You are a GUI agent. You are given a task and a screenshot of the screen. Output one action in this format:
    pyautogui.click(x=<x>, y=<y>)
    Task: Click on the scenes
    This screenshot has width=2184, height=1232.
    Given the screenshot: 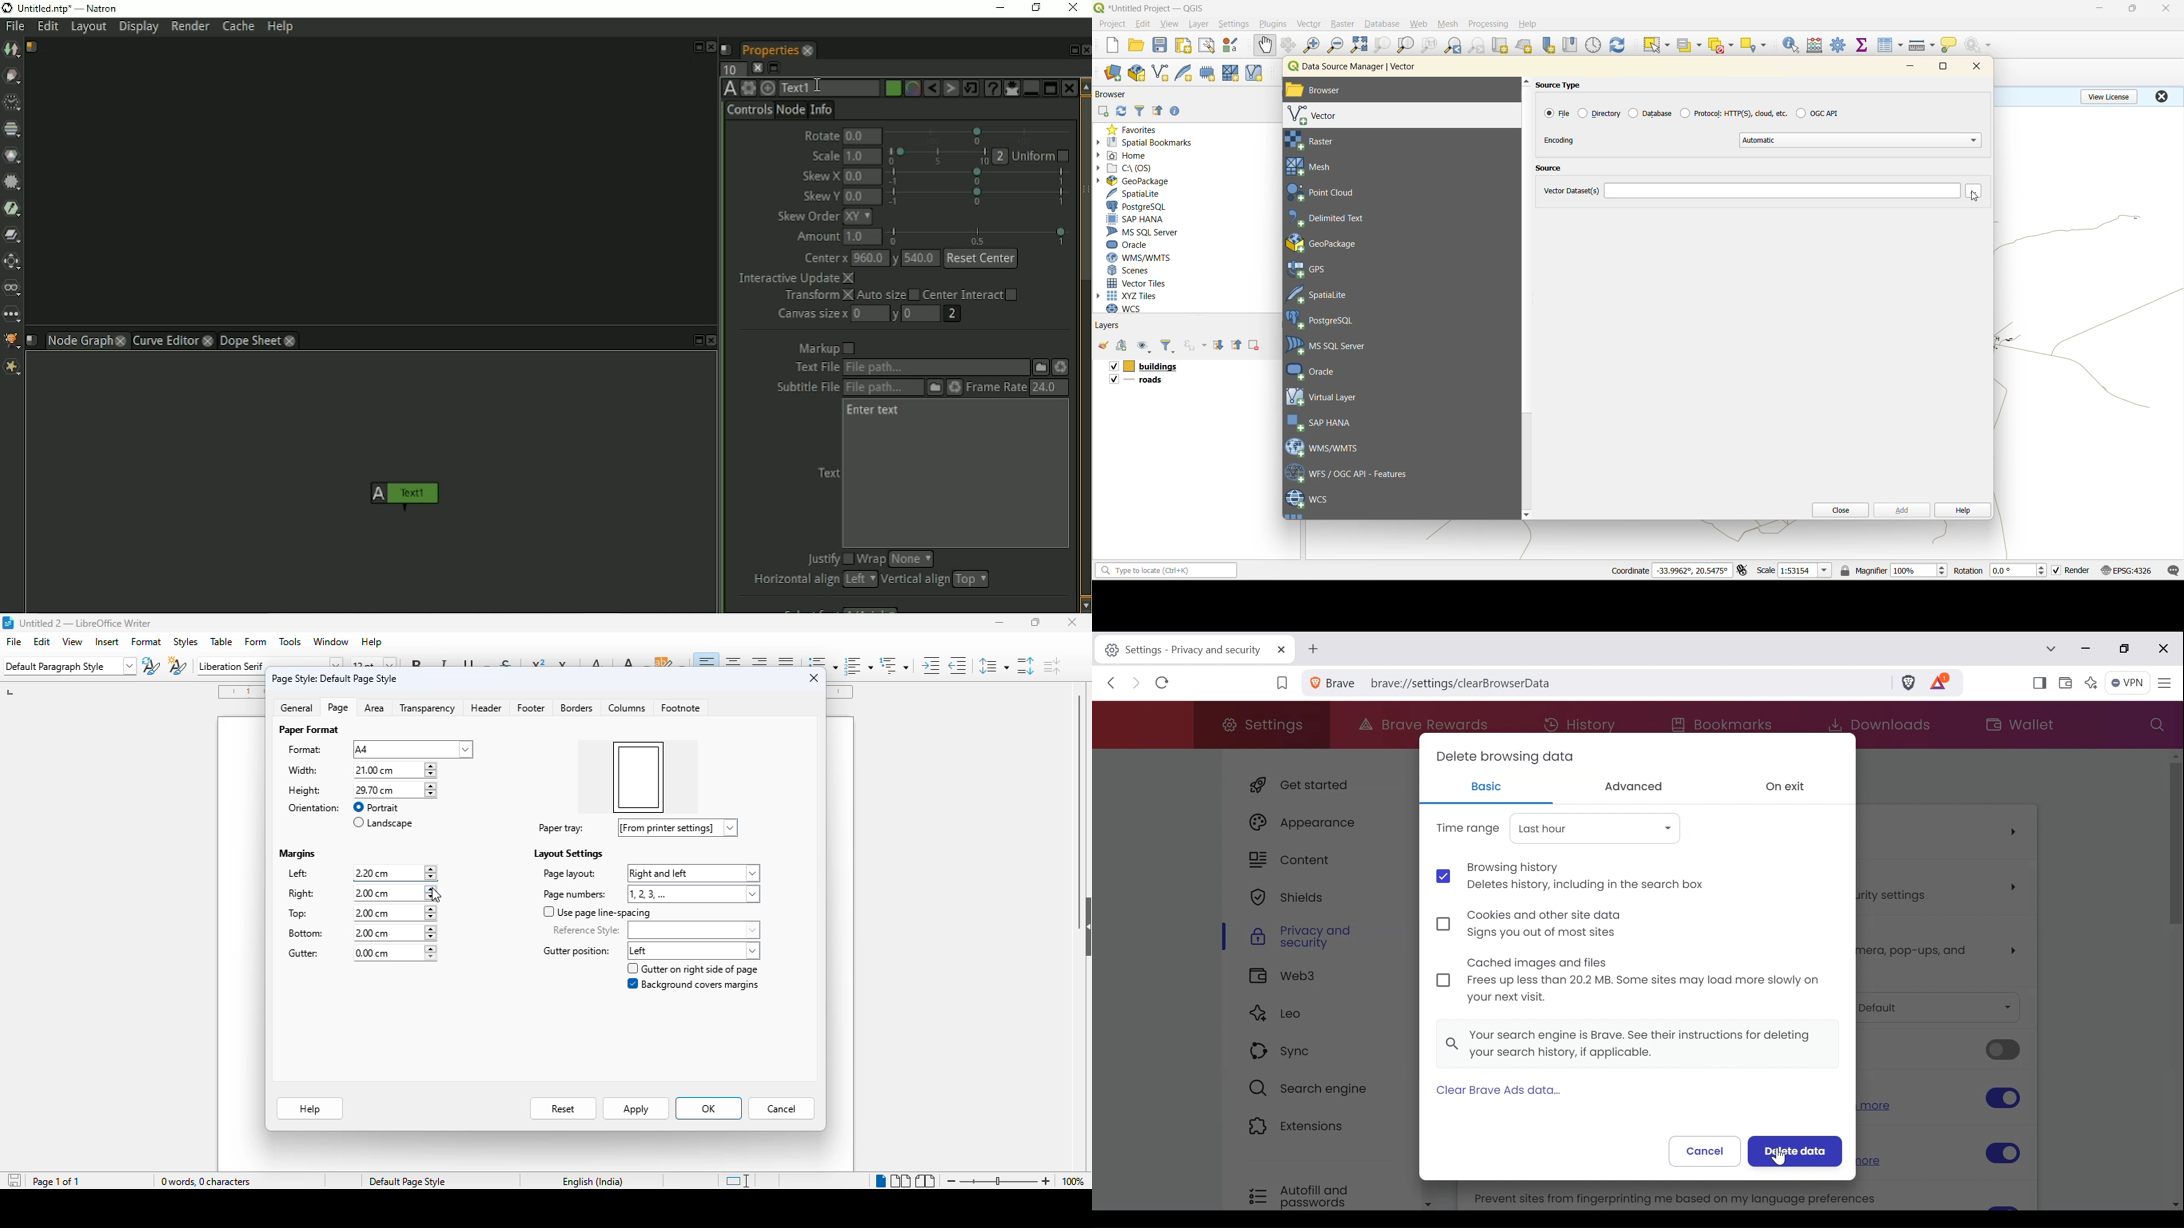 What is the action you would take?
    pyautogui.click(x=1130, y=271)
    